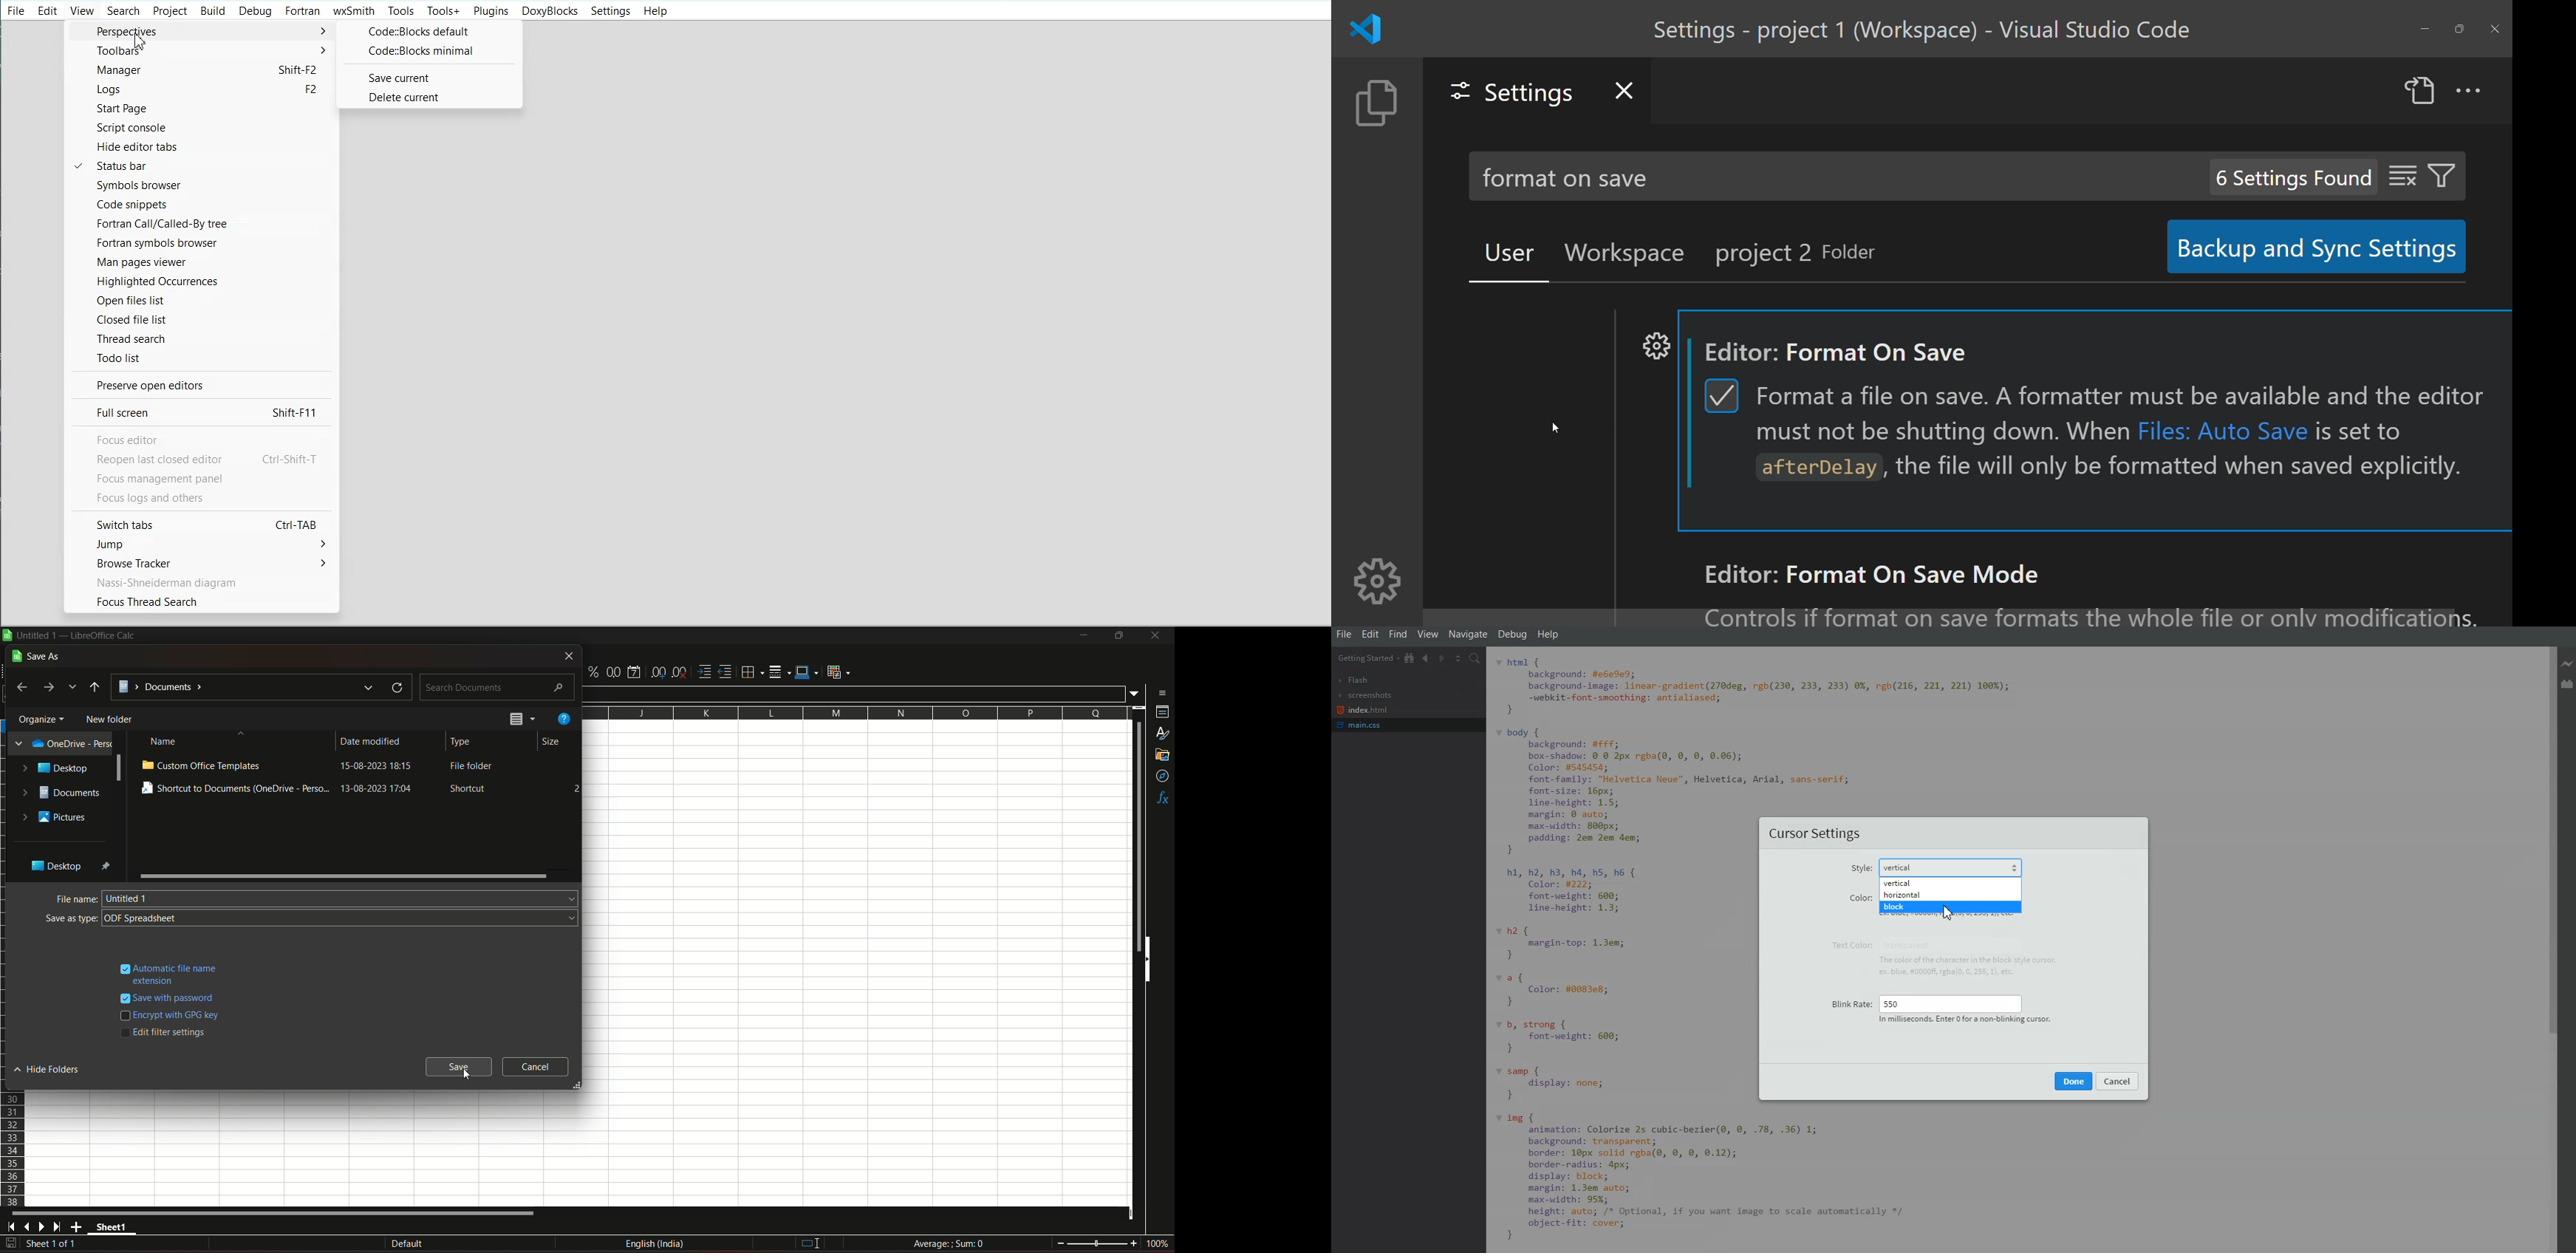 The width and height of the screenshot is (2576, 1260). I want to click on maximize, so click(1118, 636).